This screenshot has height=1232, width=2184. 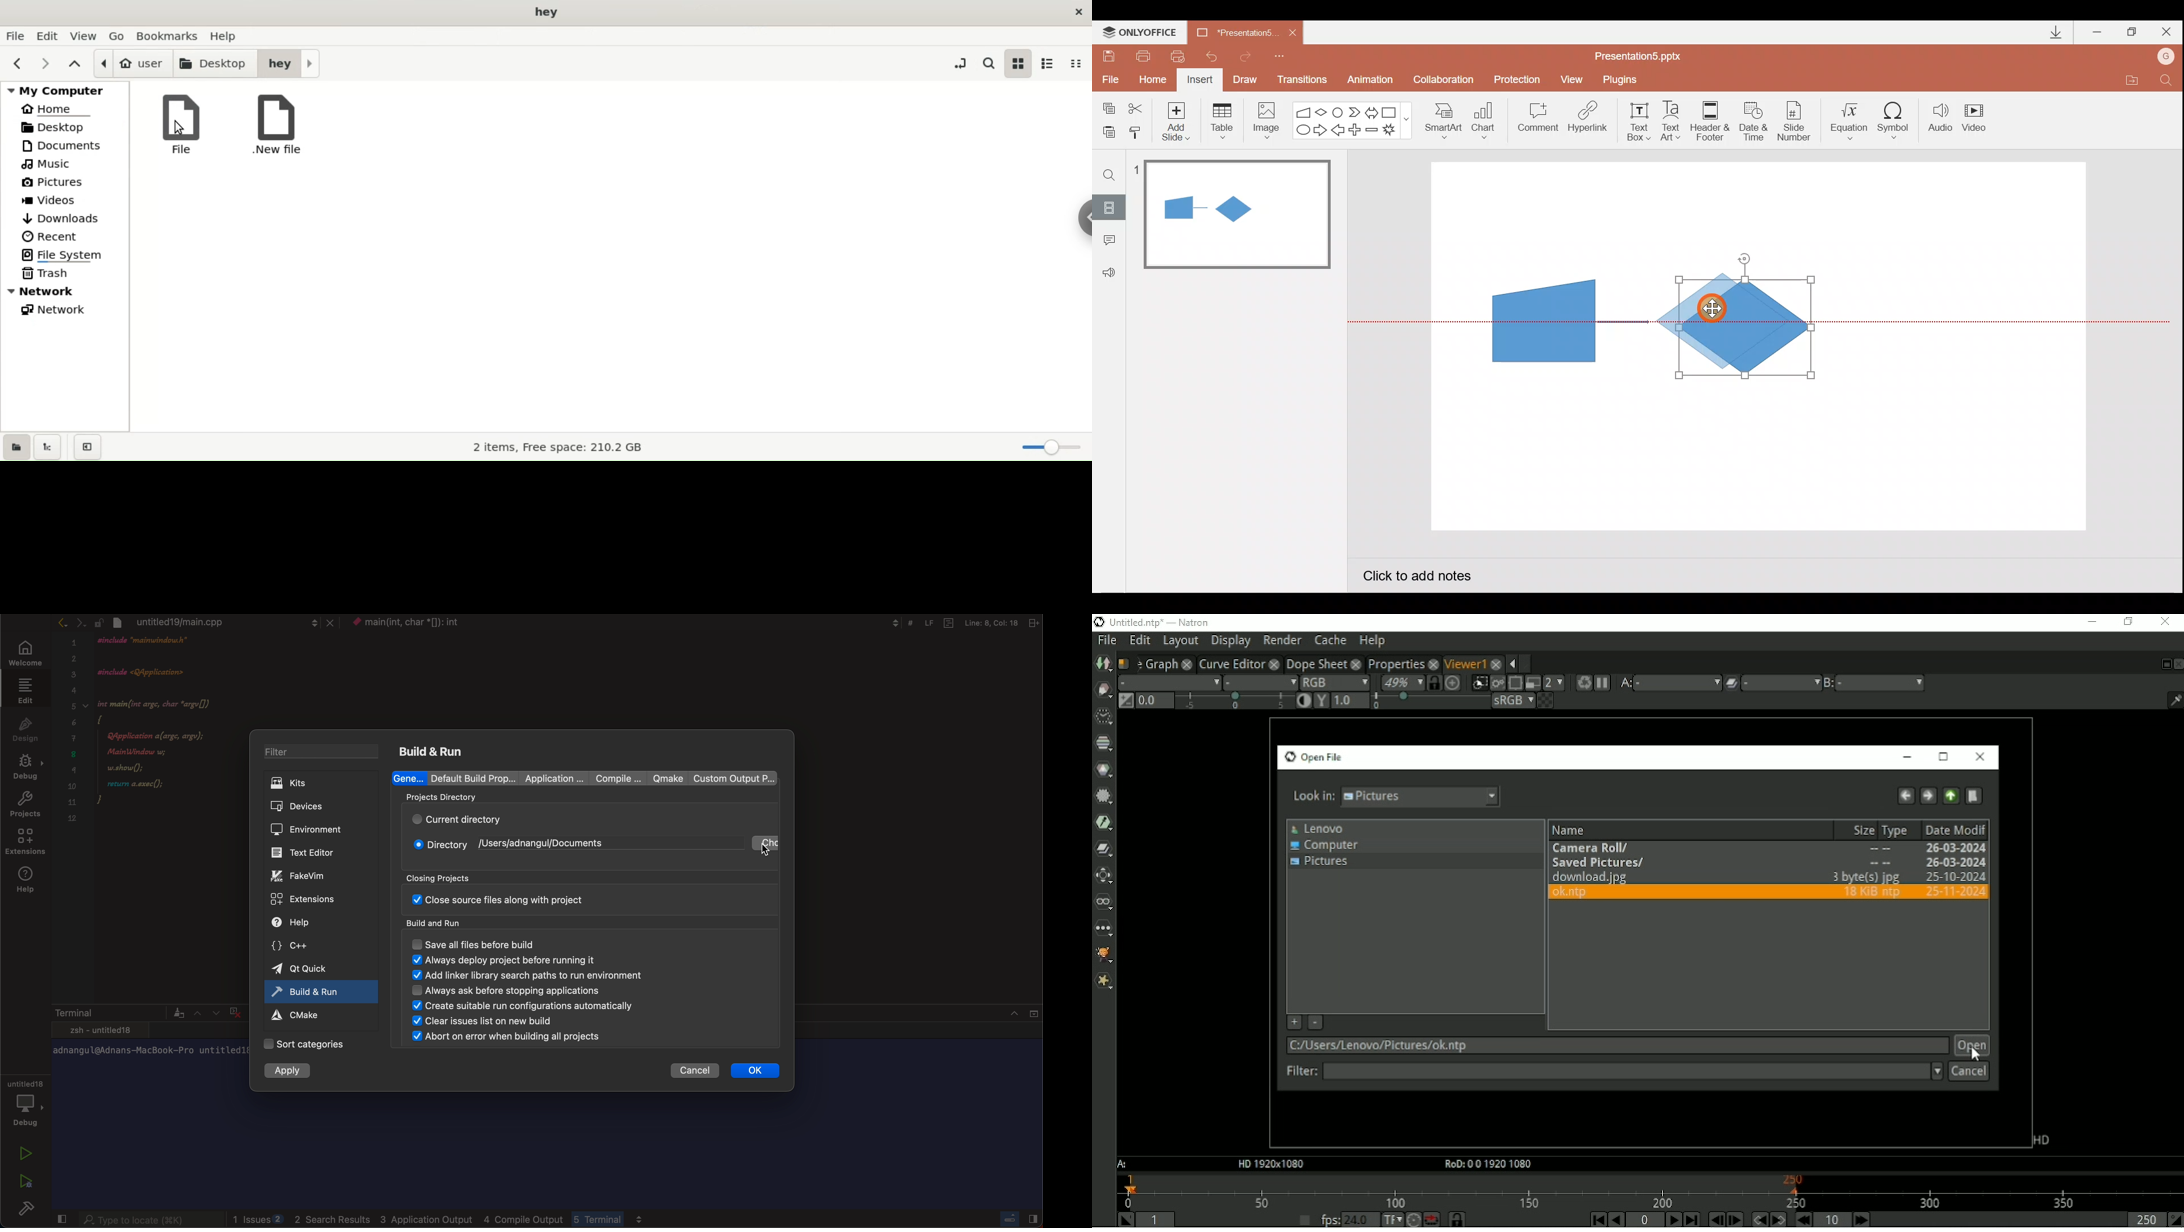 I want to click on Find, so click(x=1110, y=175).